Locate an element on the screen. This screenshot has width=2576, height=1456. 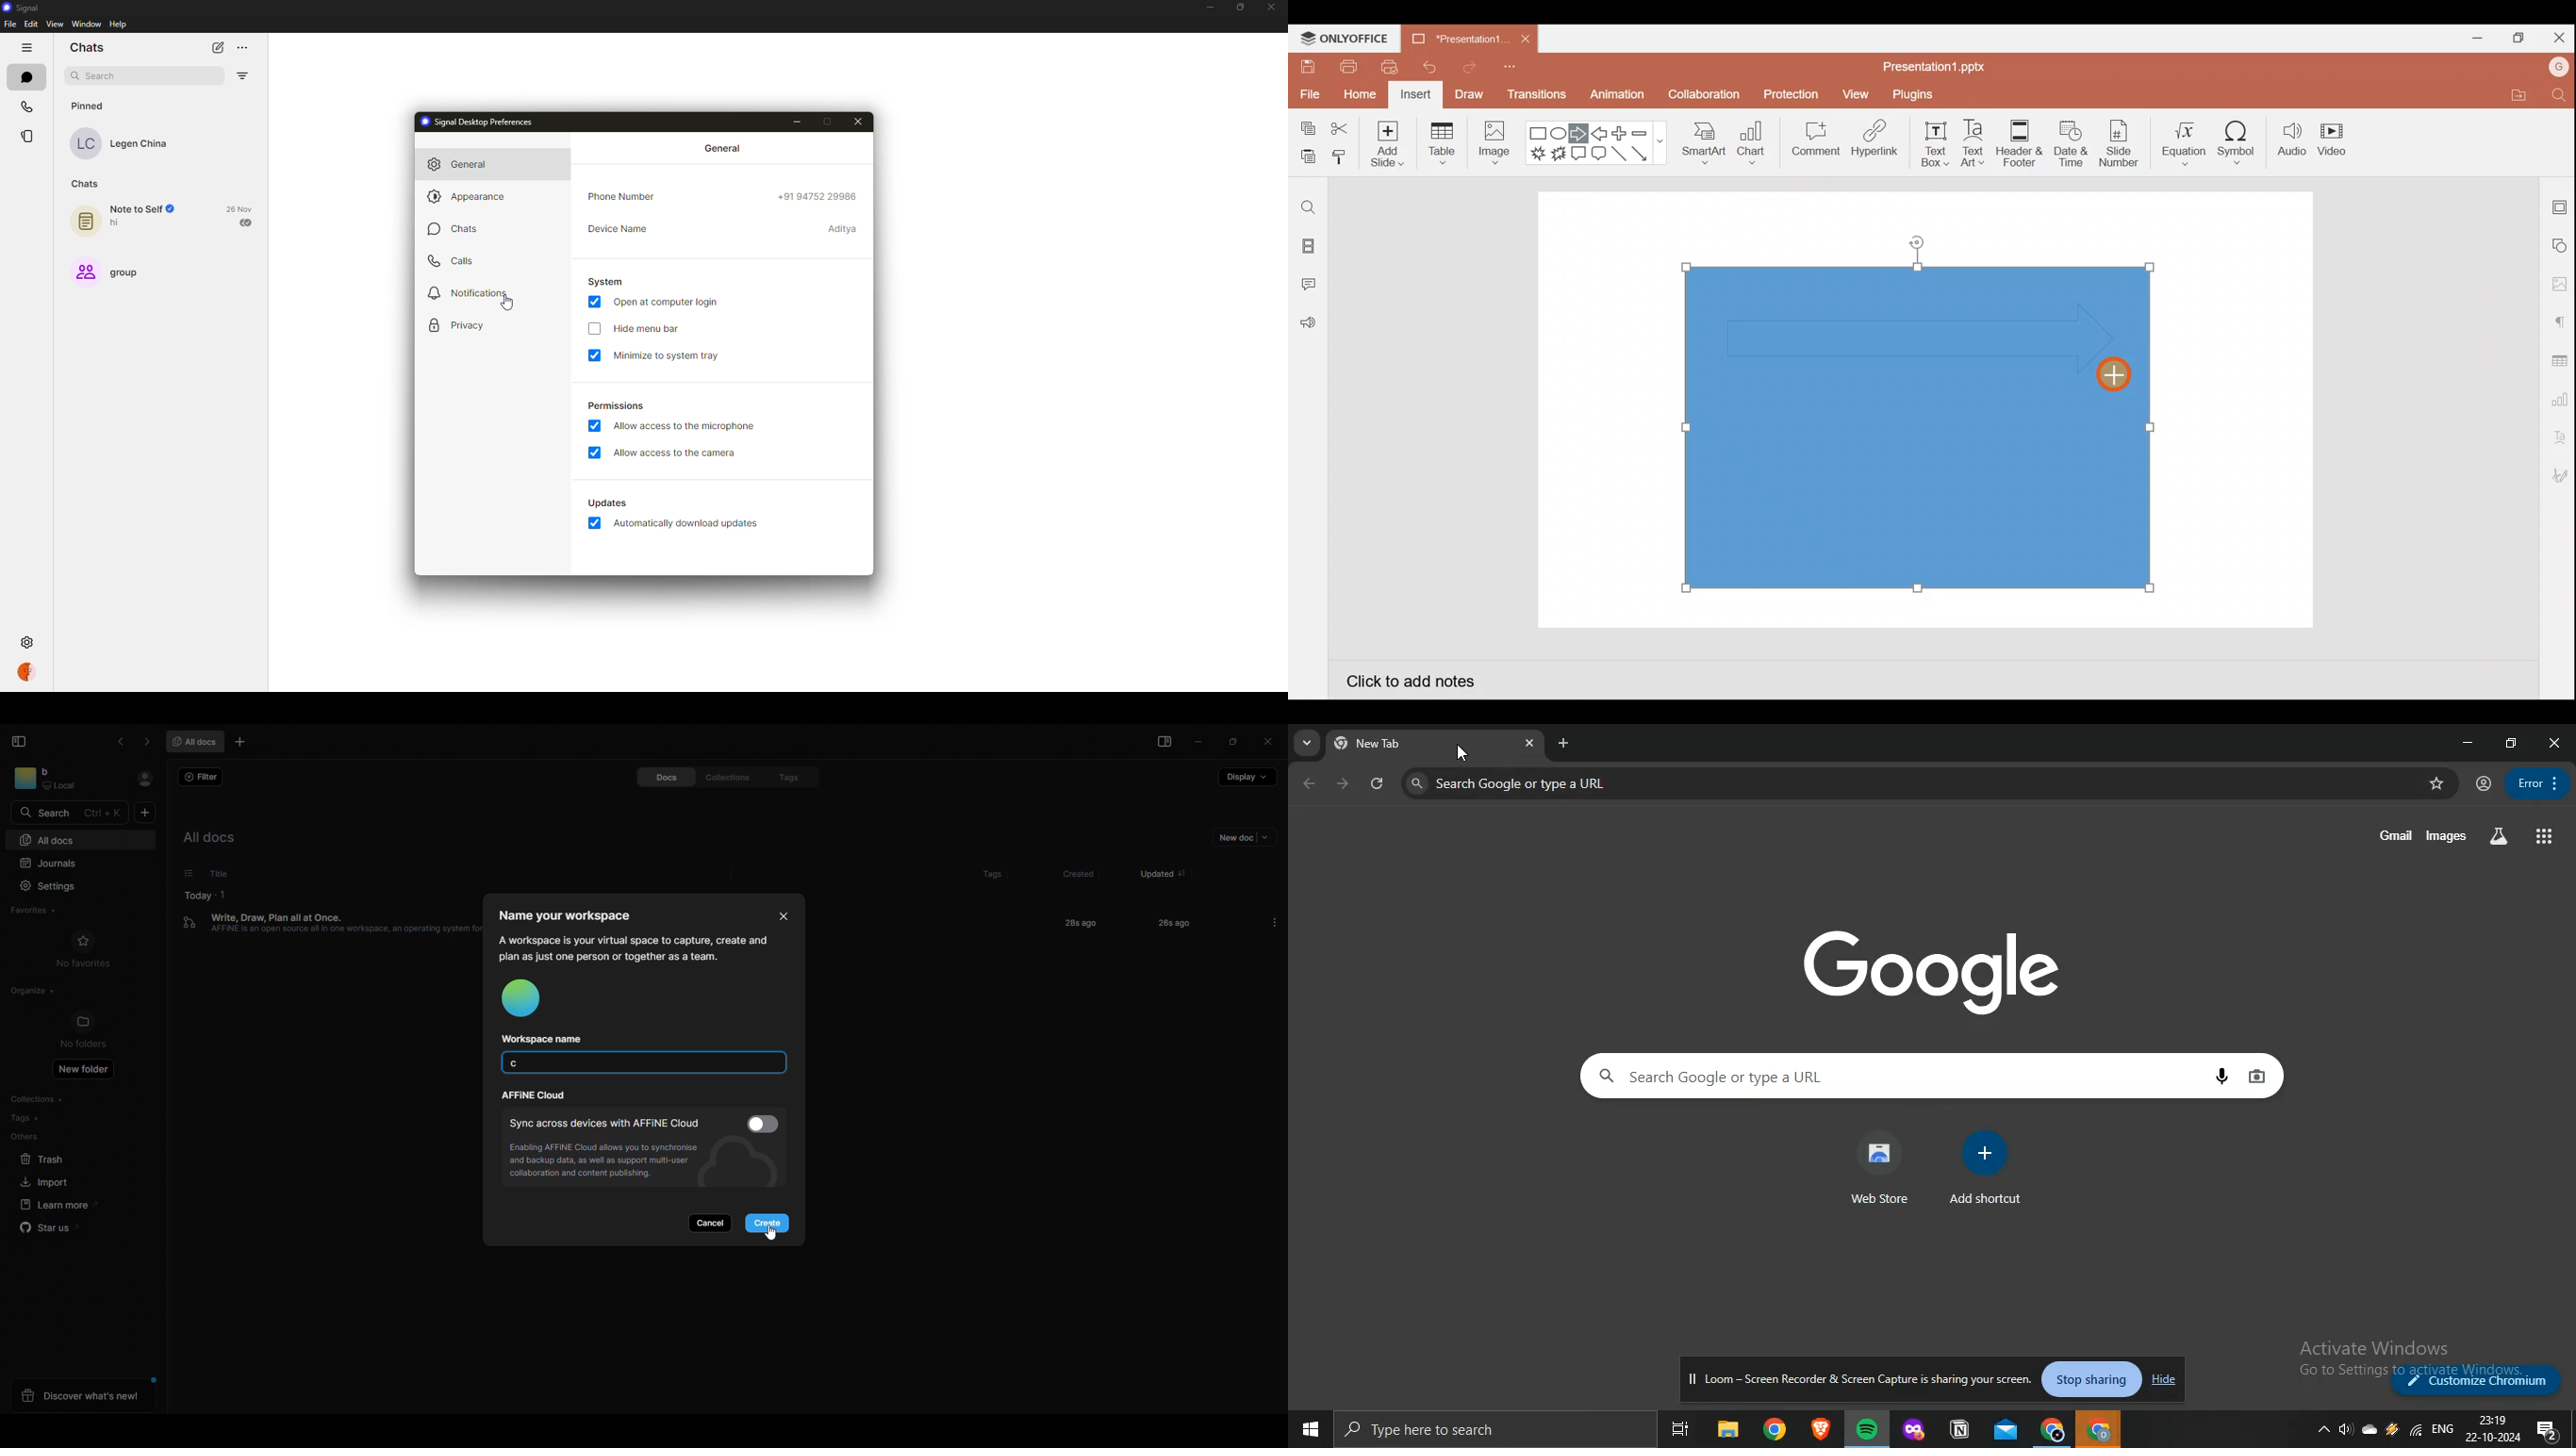
click to enable is located at coordinates (592, 328).